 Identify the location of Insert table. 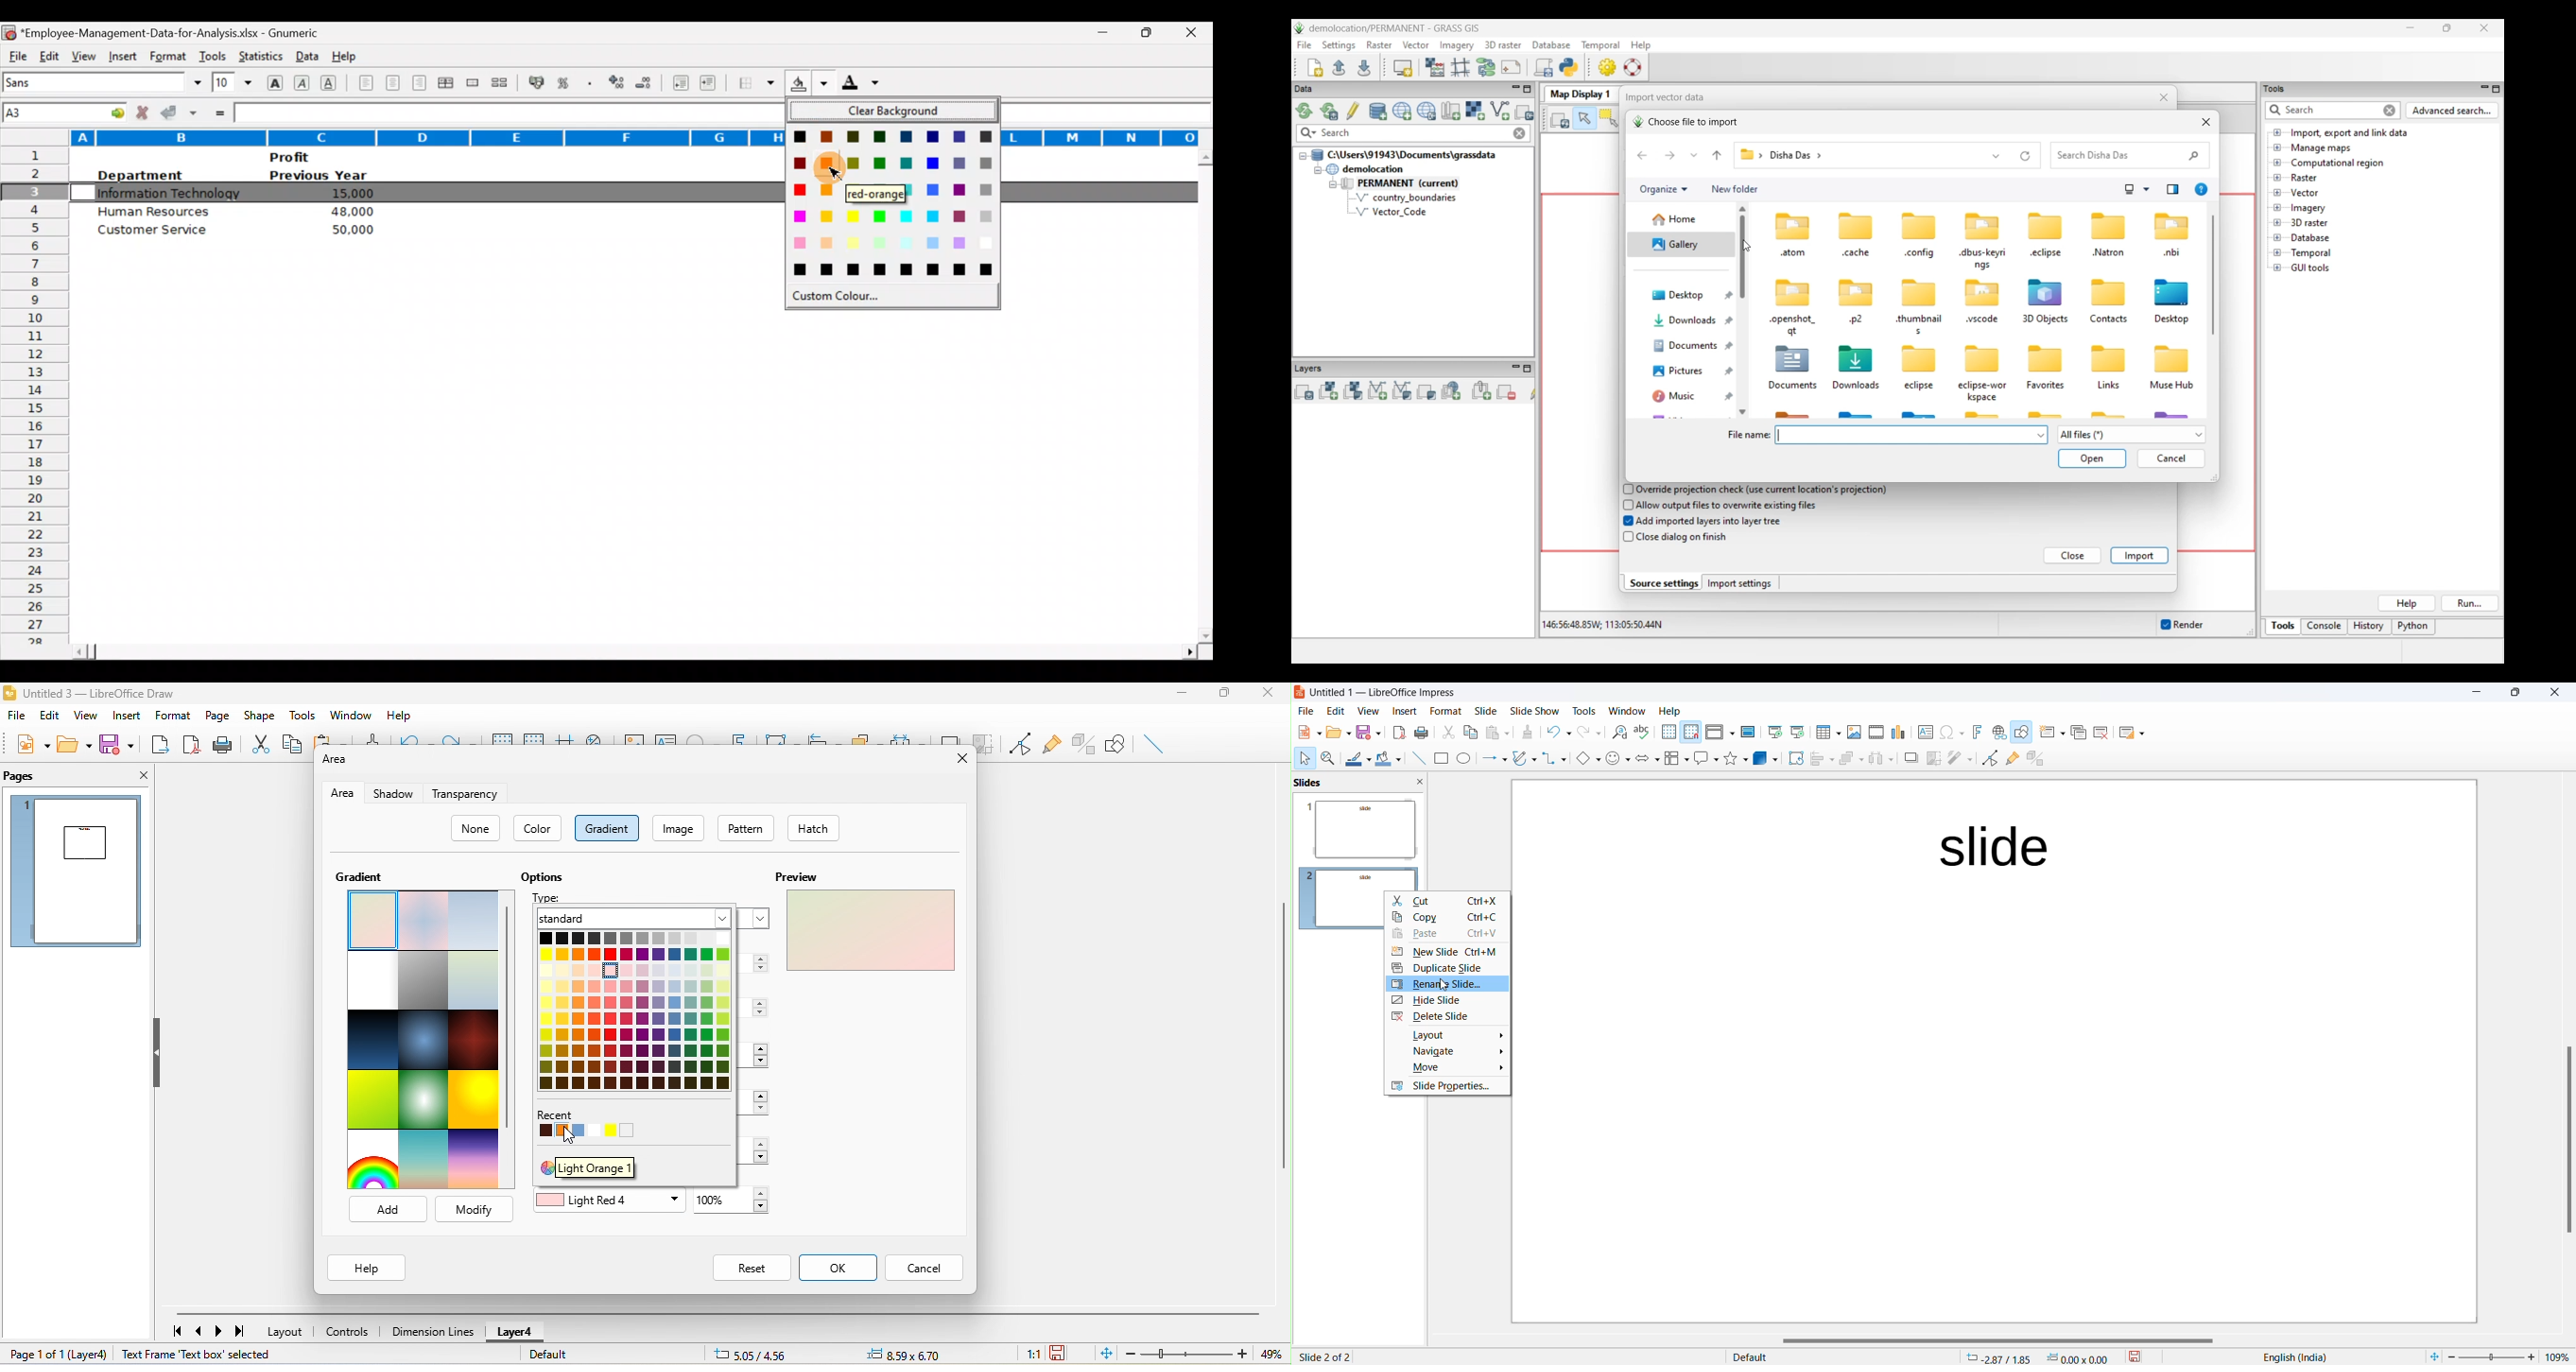
(1827, 732).